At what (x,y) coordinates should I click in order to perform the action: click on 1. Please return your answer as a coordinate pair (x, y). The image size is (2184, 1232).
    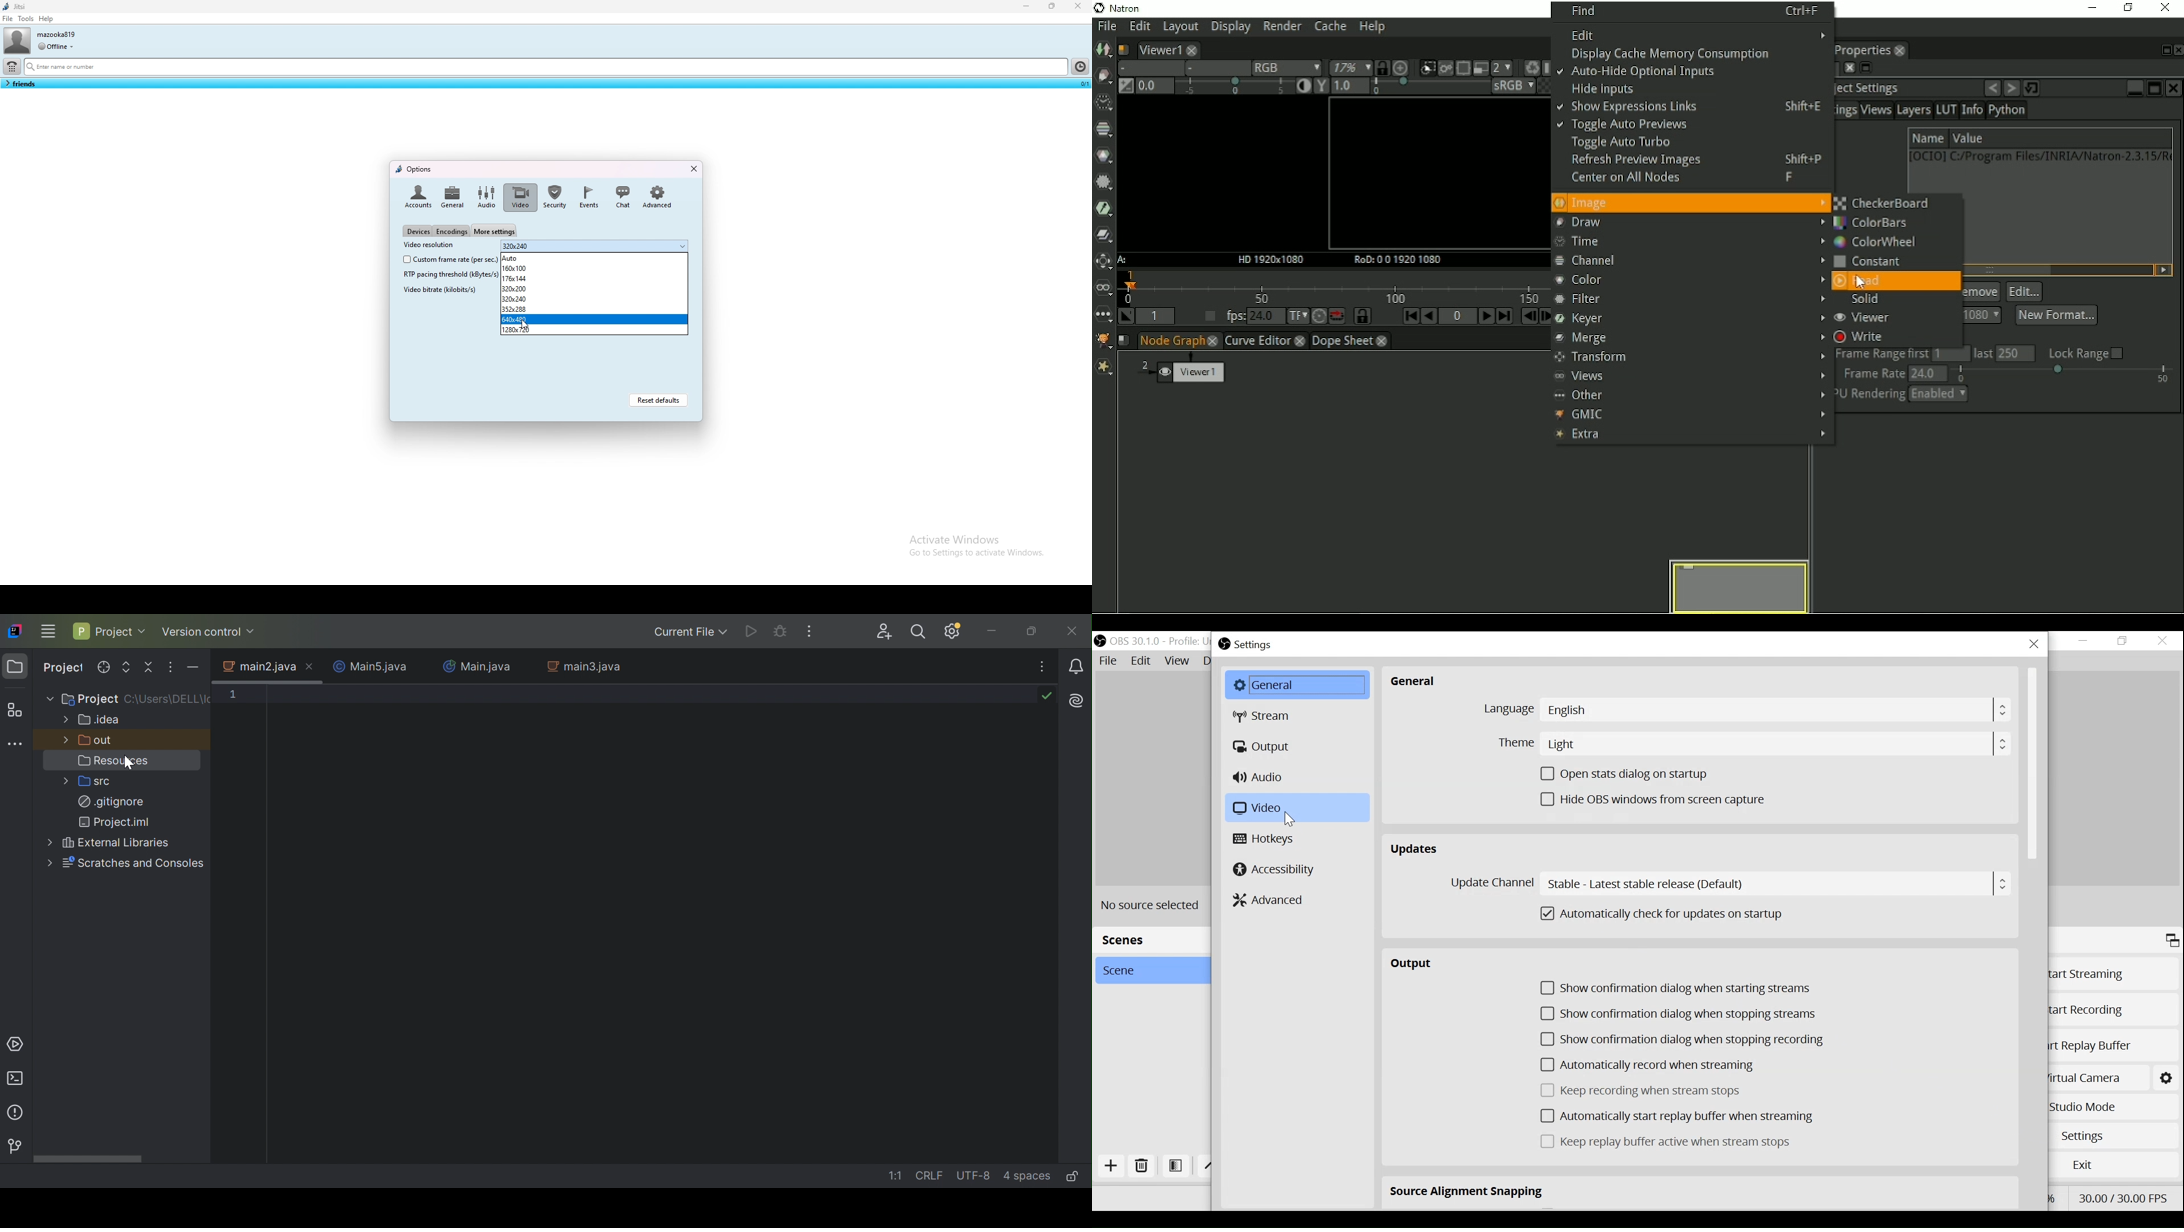
    Looking at the image, I should click on (235, 694).